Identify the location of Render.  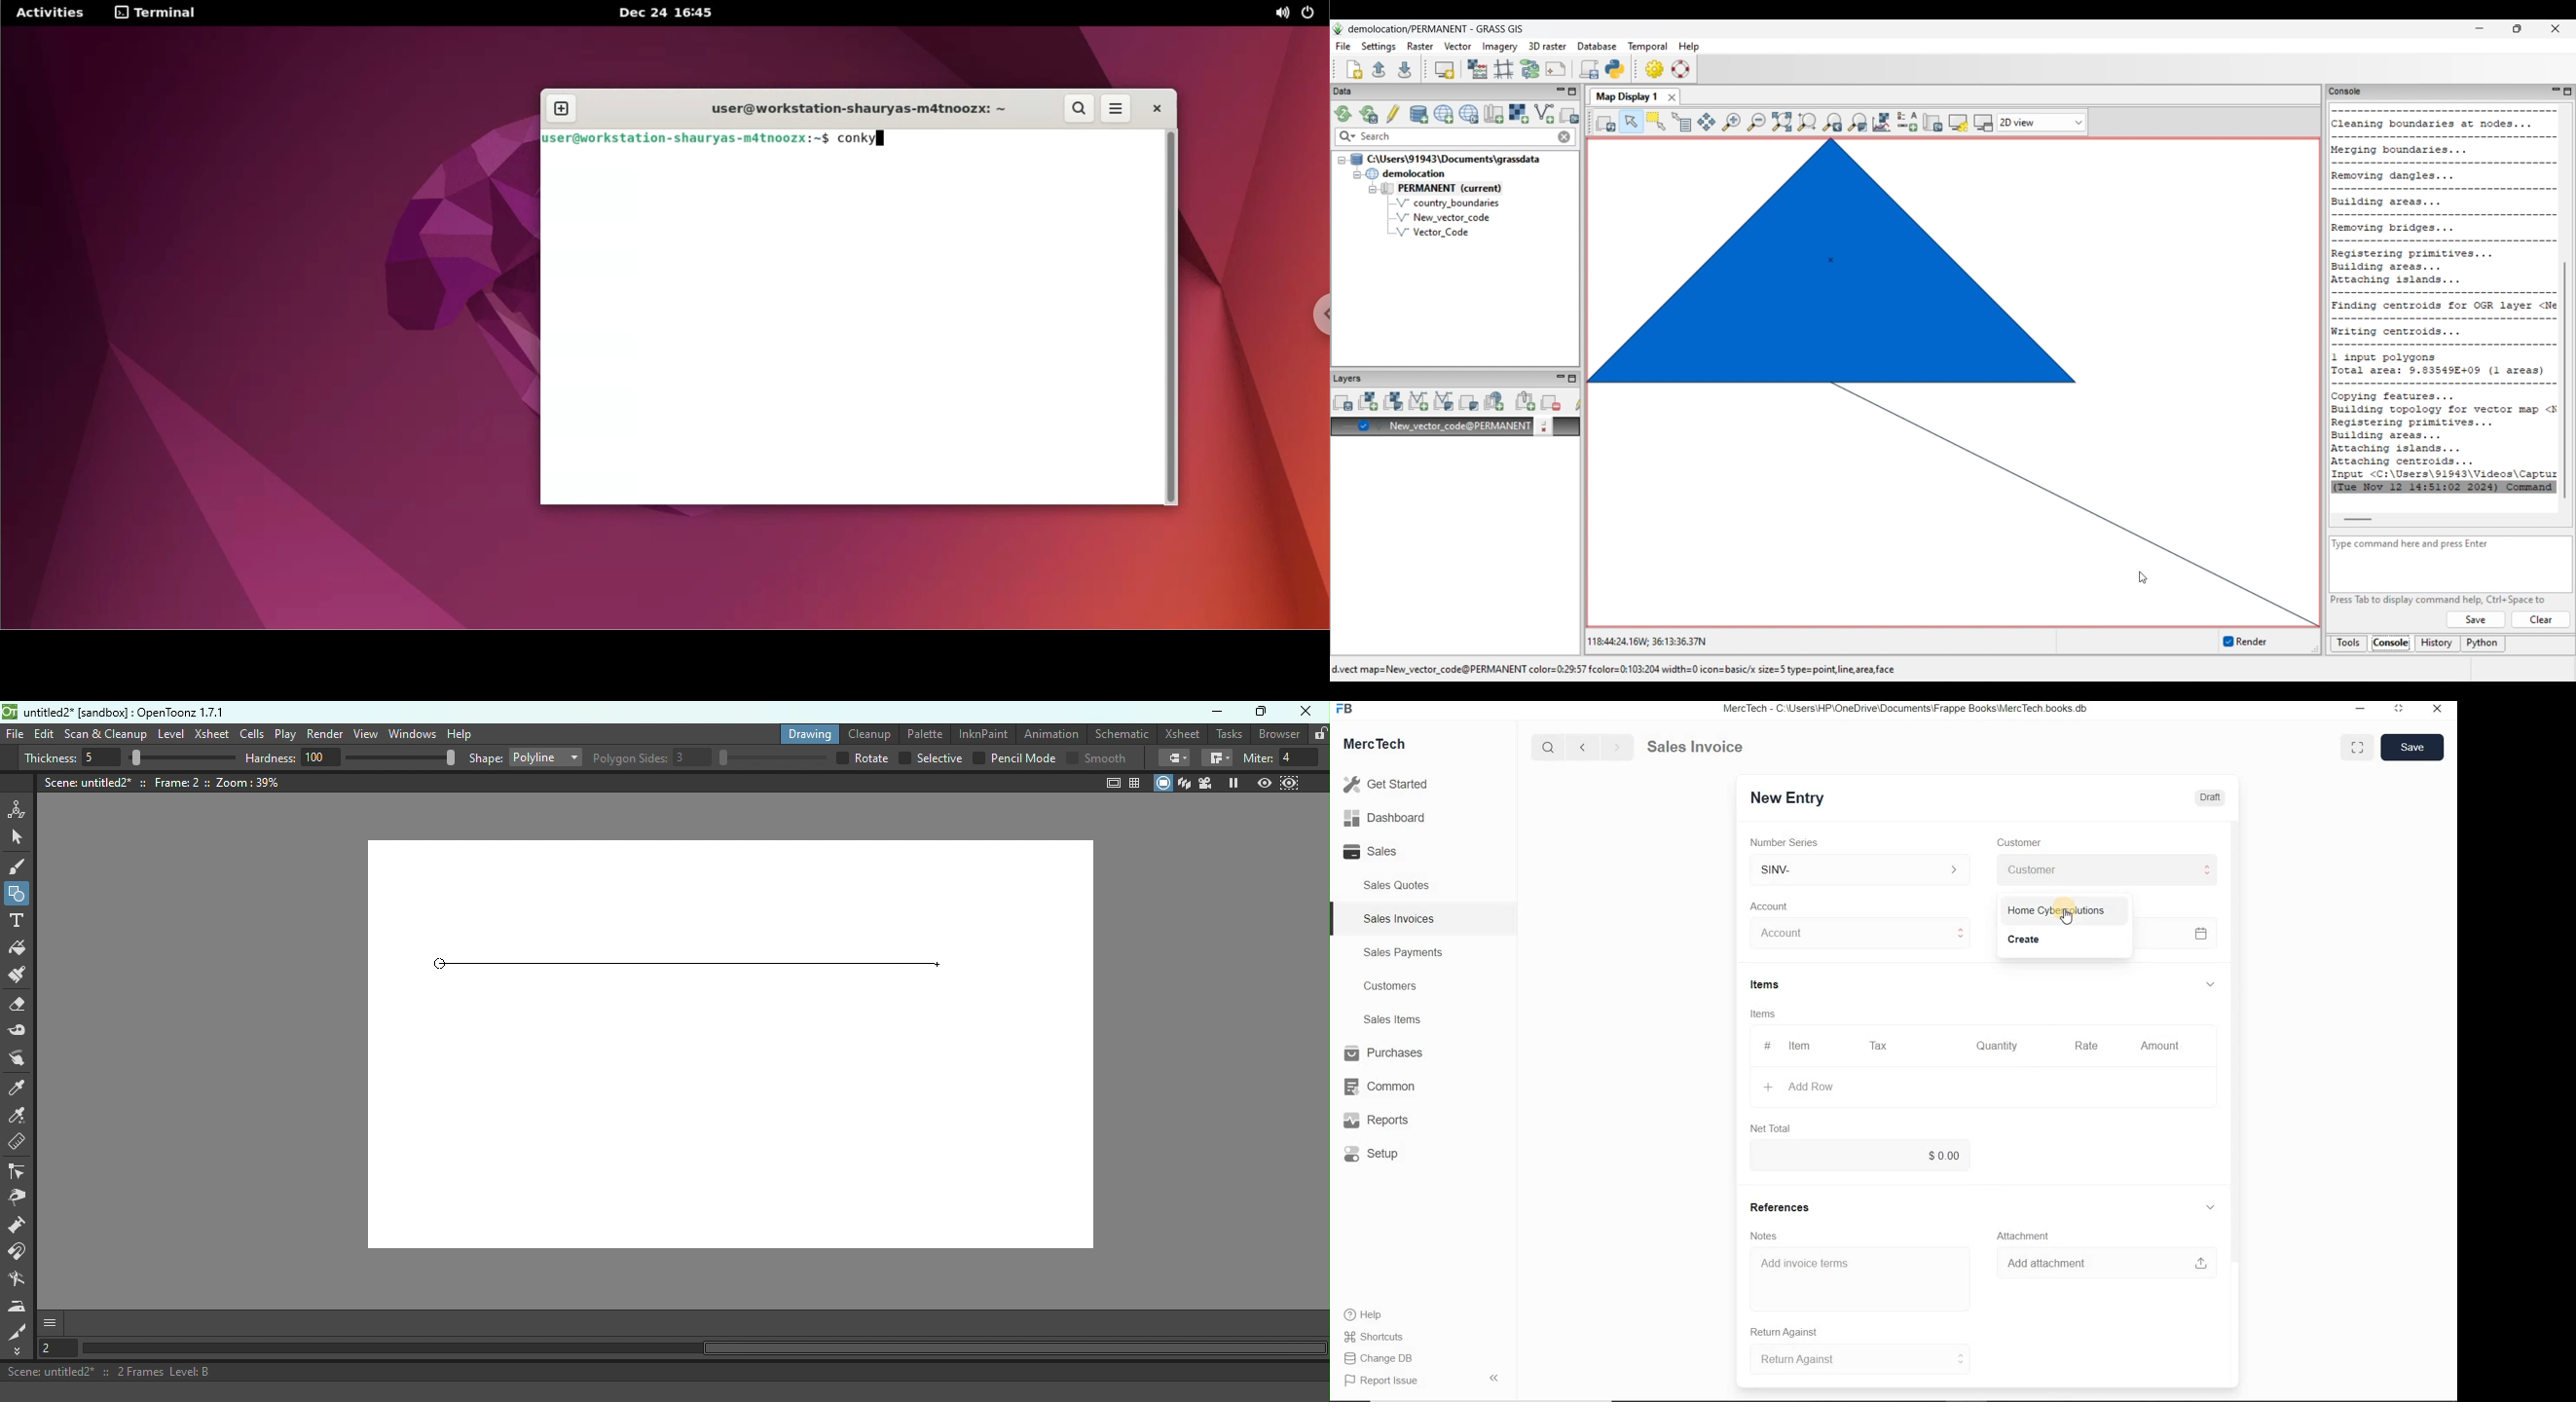
(325, 734).